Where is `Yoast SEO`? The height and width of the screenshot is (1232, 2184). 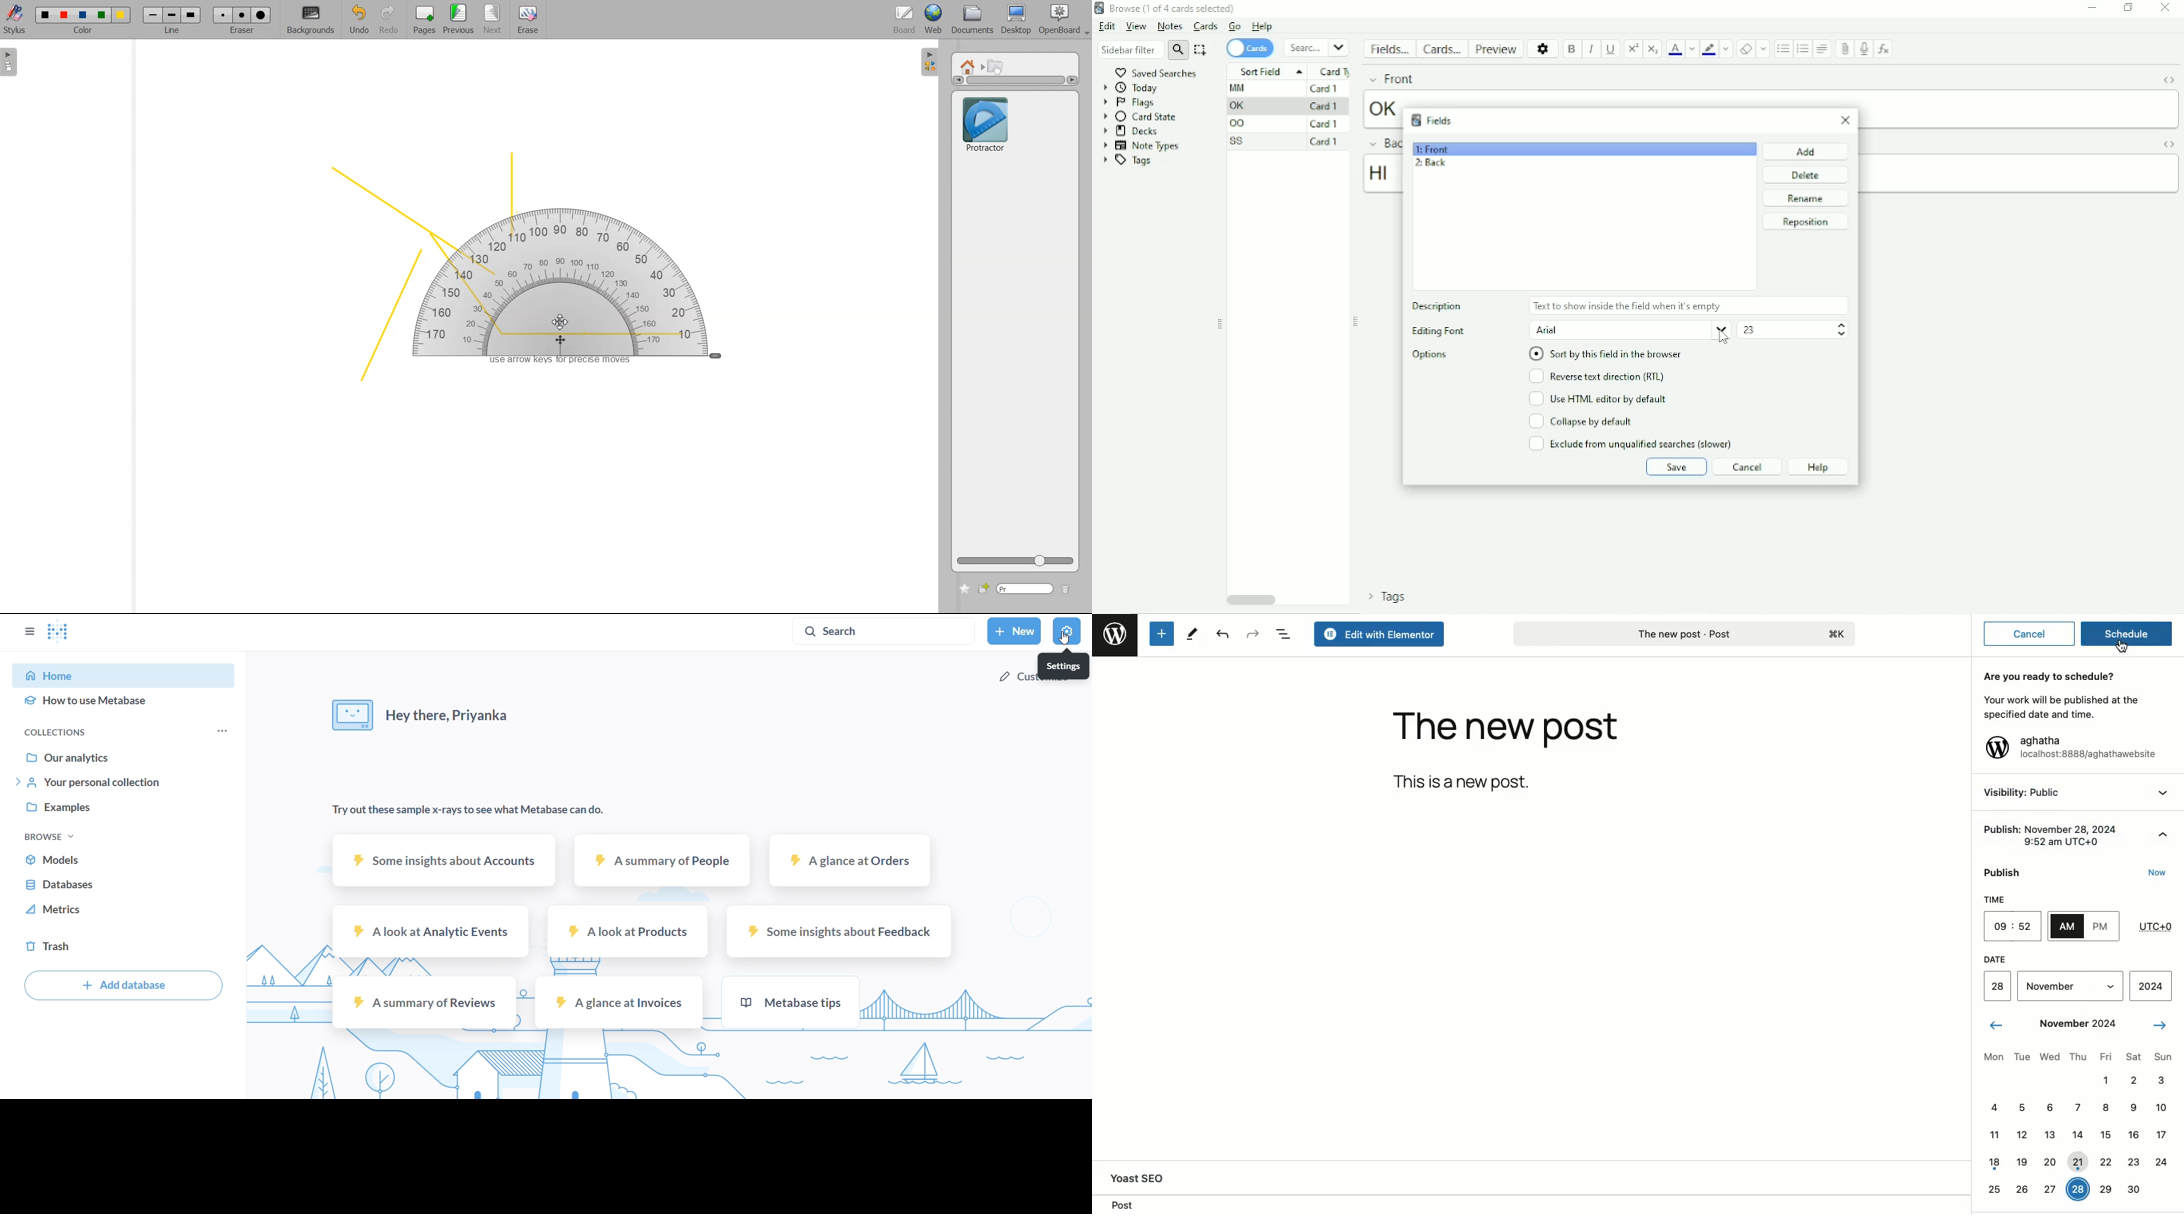 Yoast SEO is located at coordinates (1157, 1178).